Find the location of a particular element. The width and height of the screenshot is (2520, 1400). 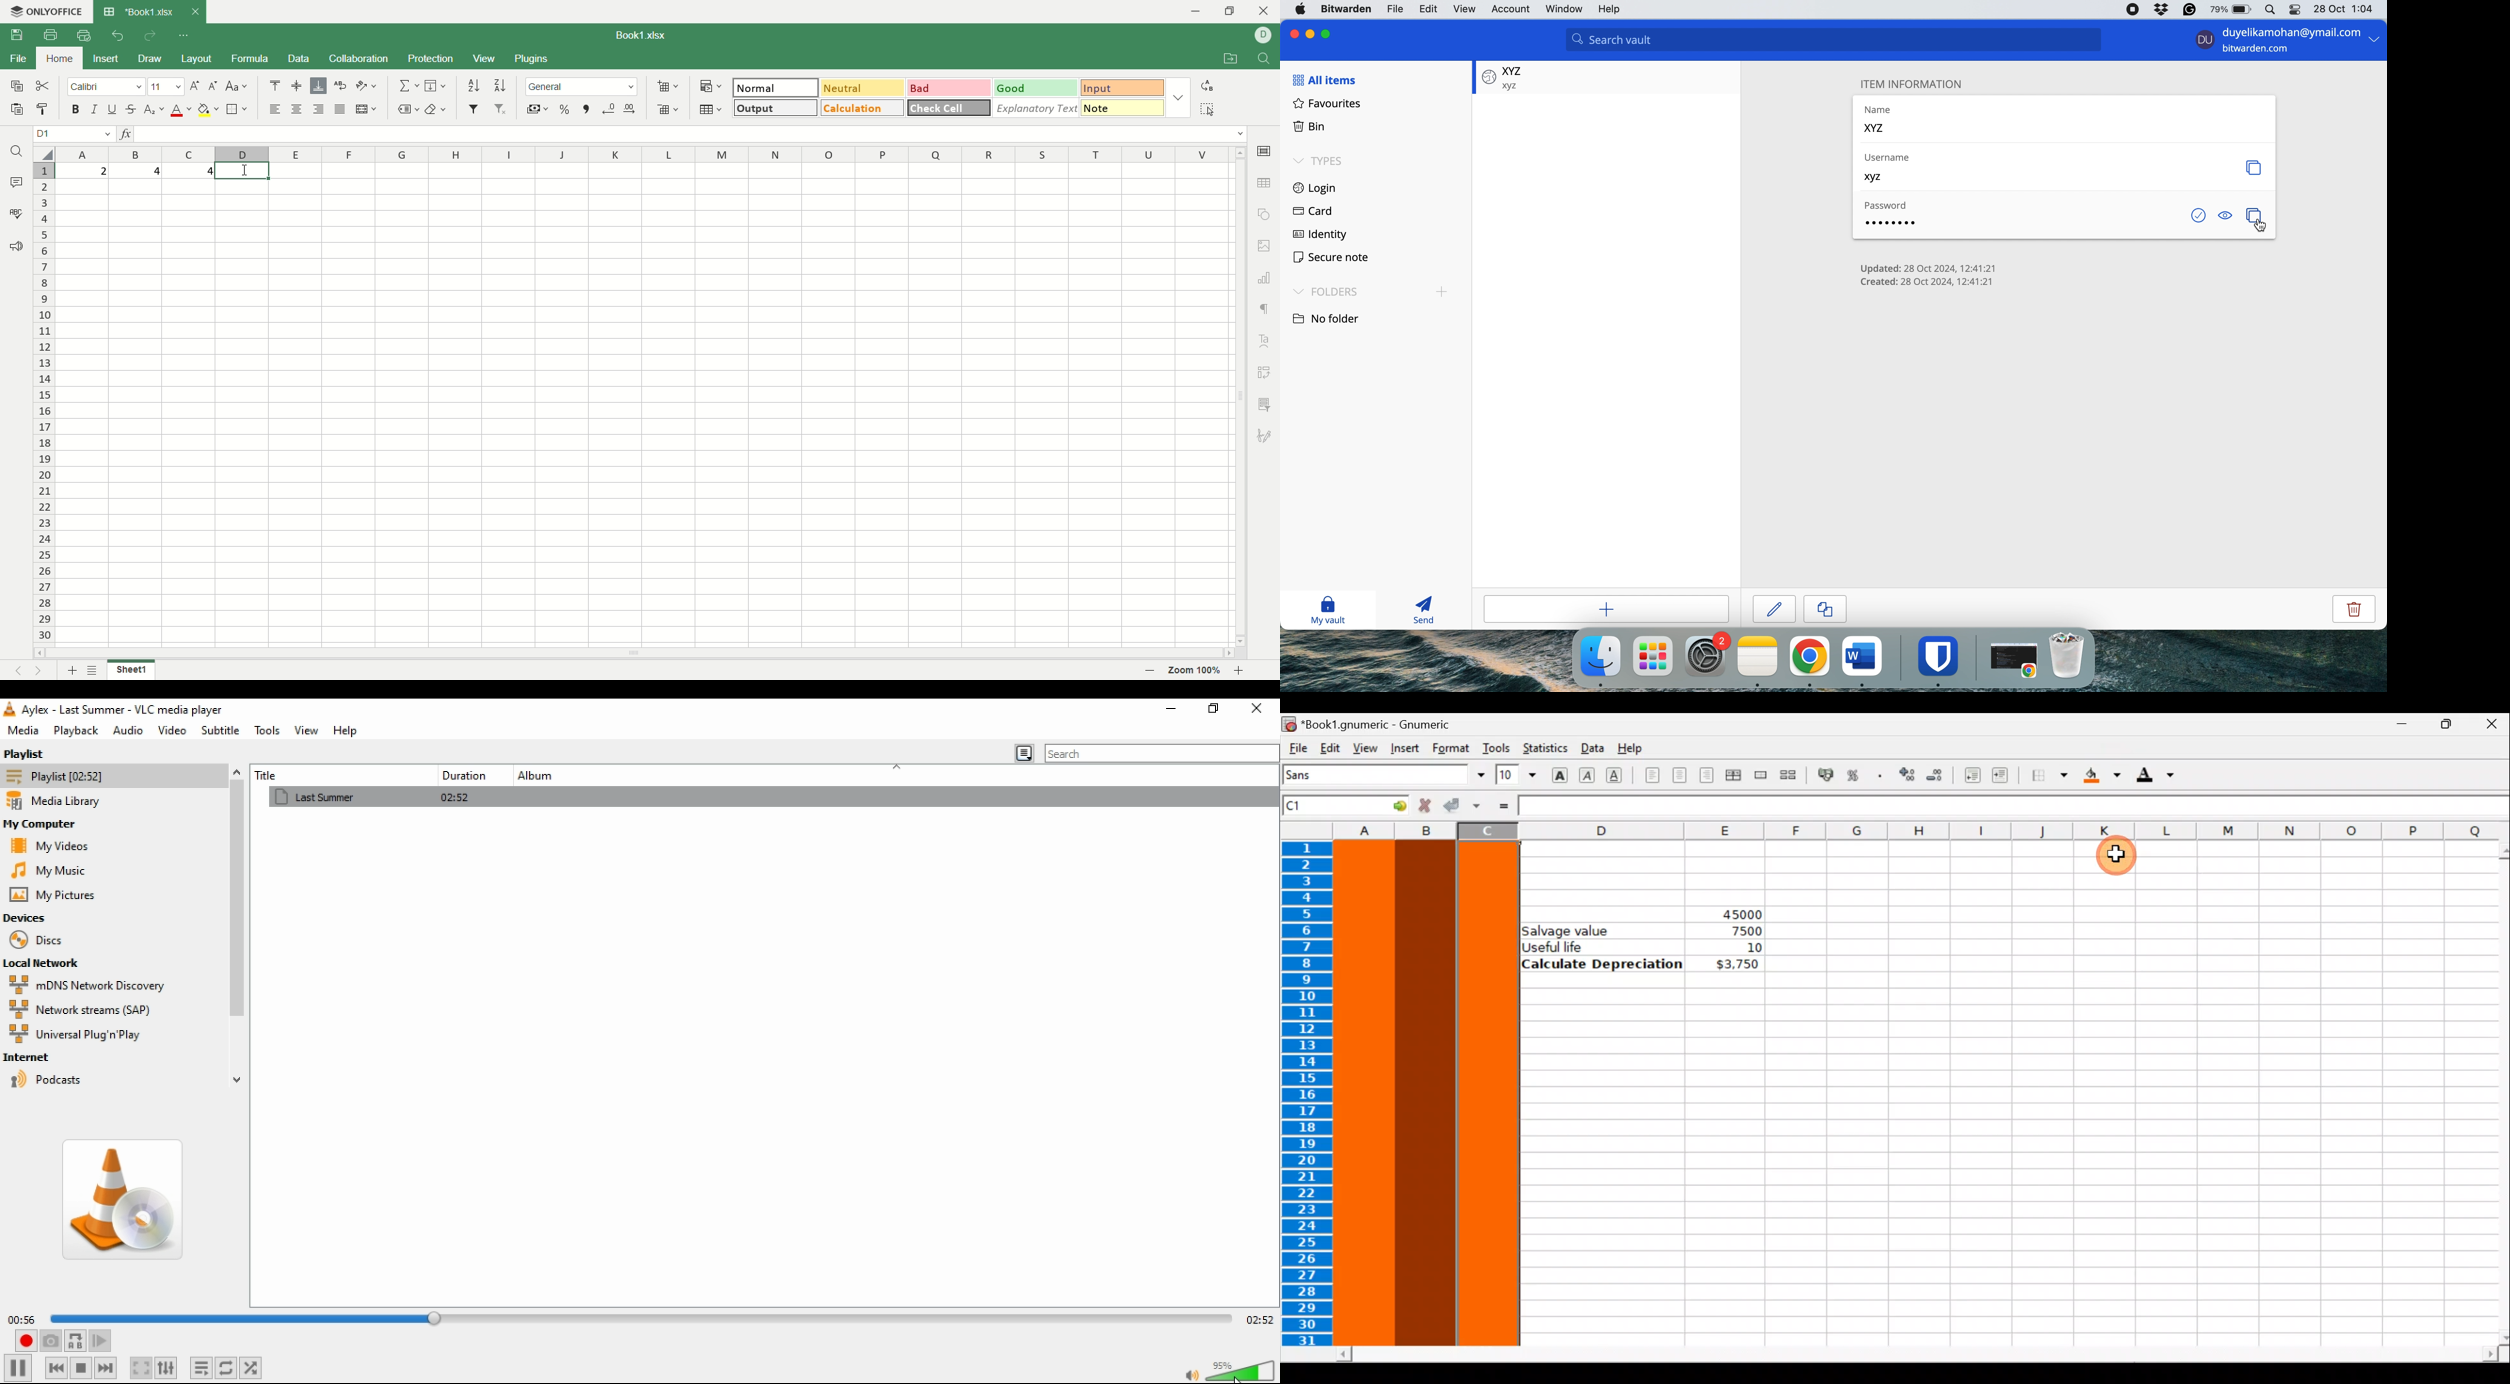

minimize is located at coordinates (1195, 11).